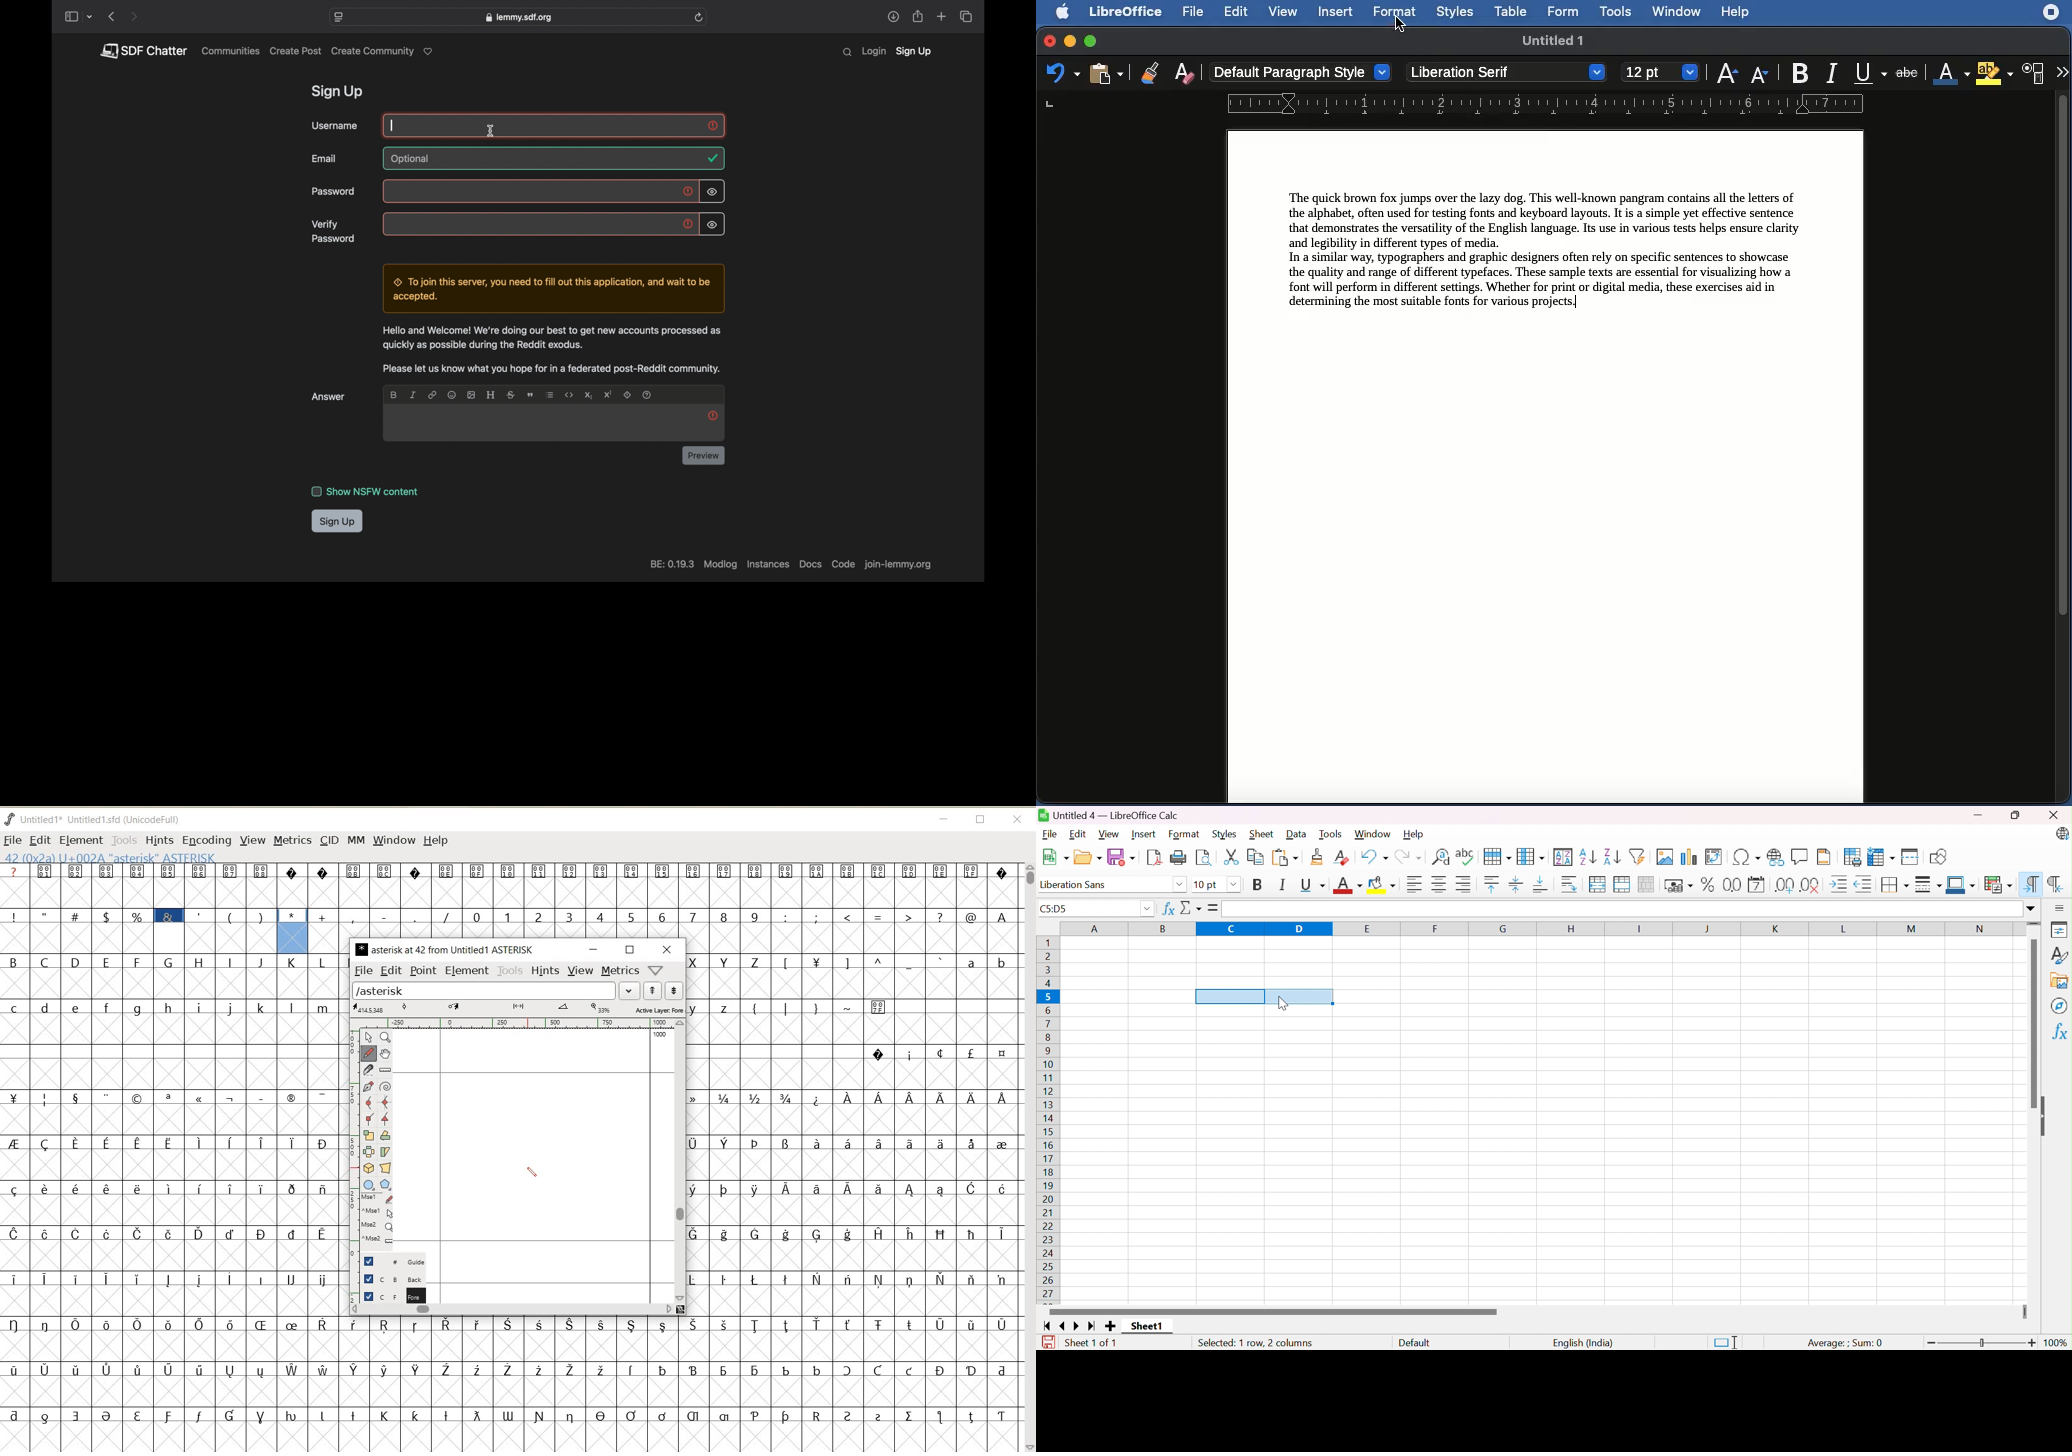 This screenshot has height=1456, width=2072. I want to click on Scroll Bar, so click(1273, 1312).